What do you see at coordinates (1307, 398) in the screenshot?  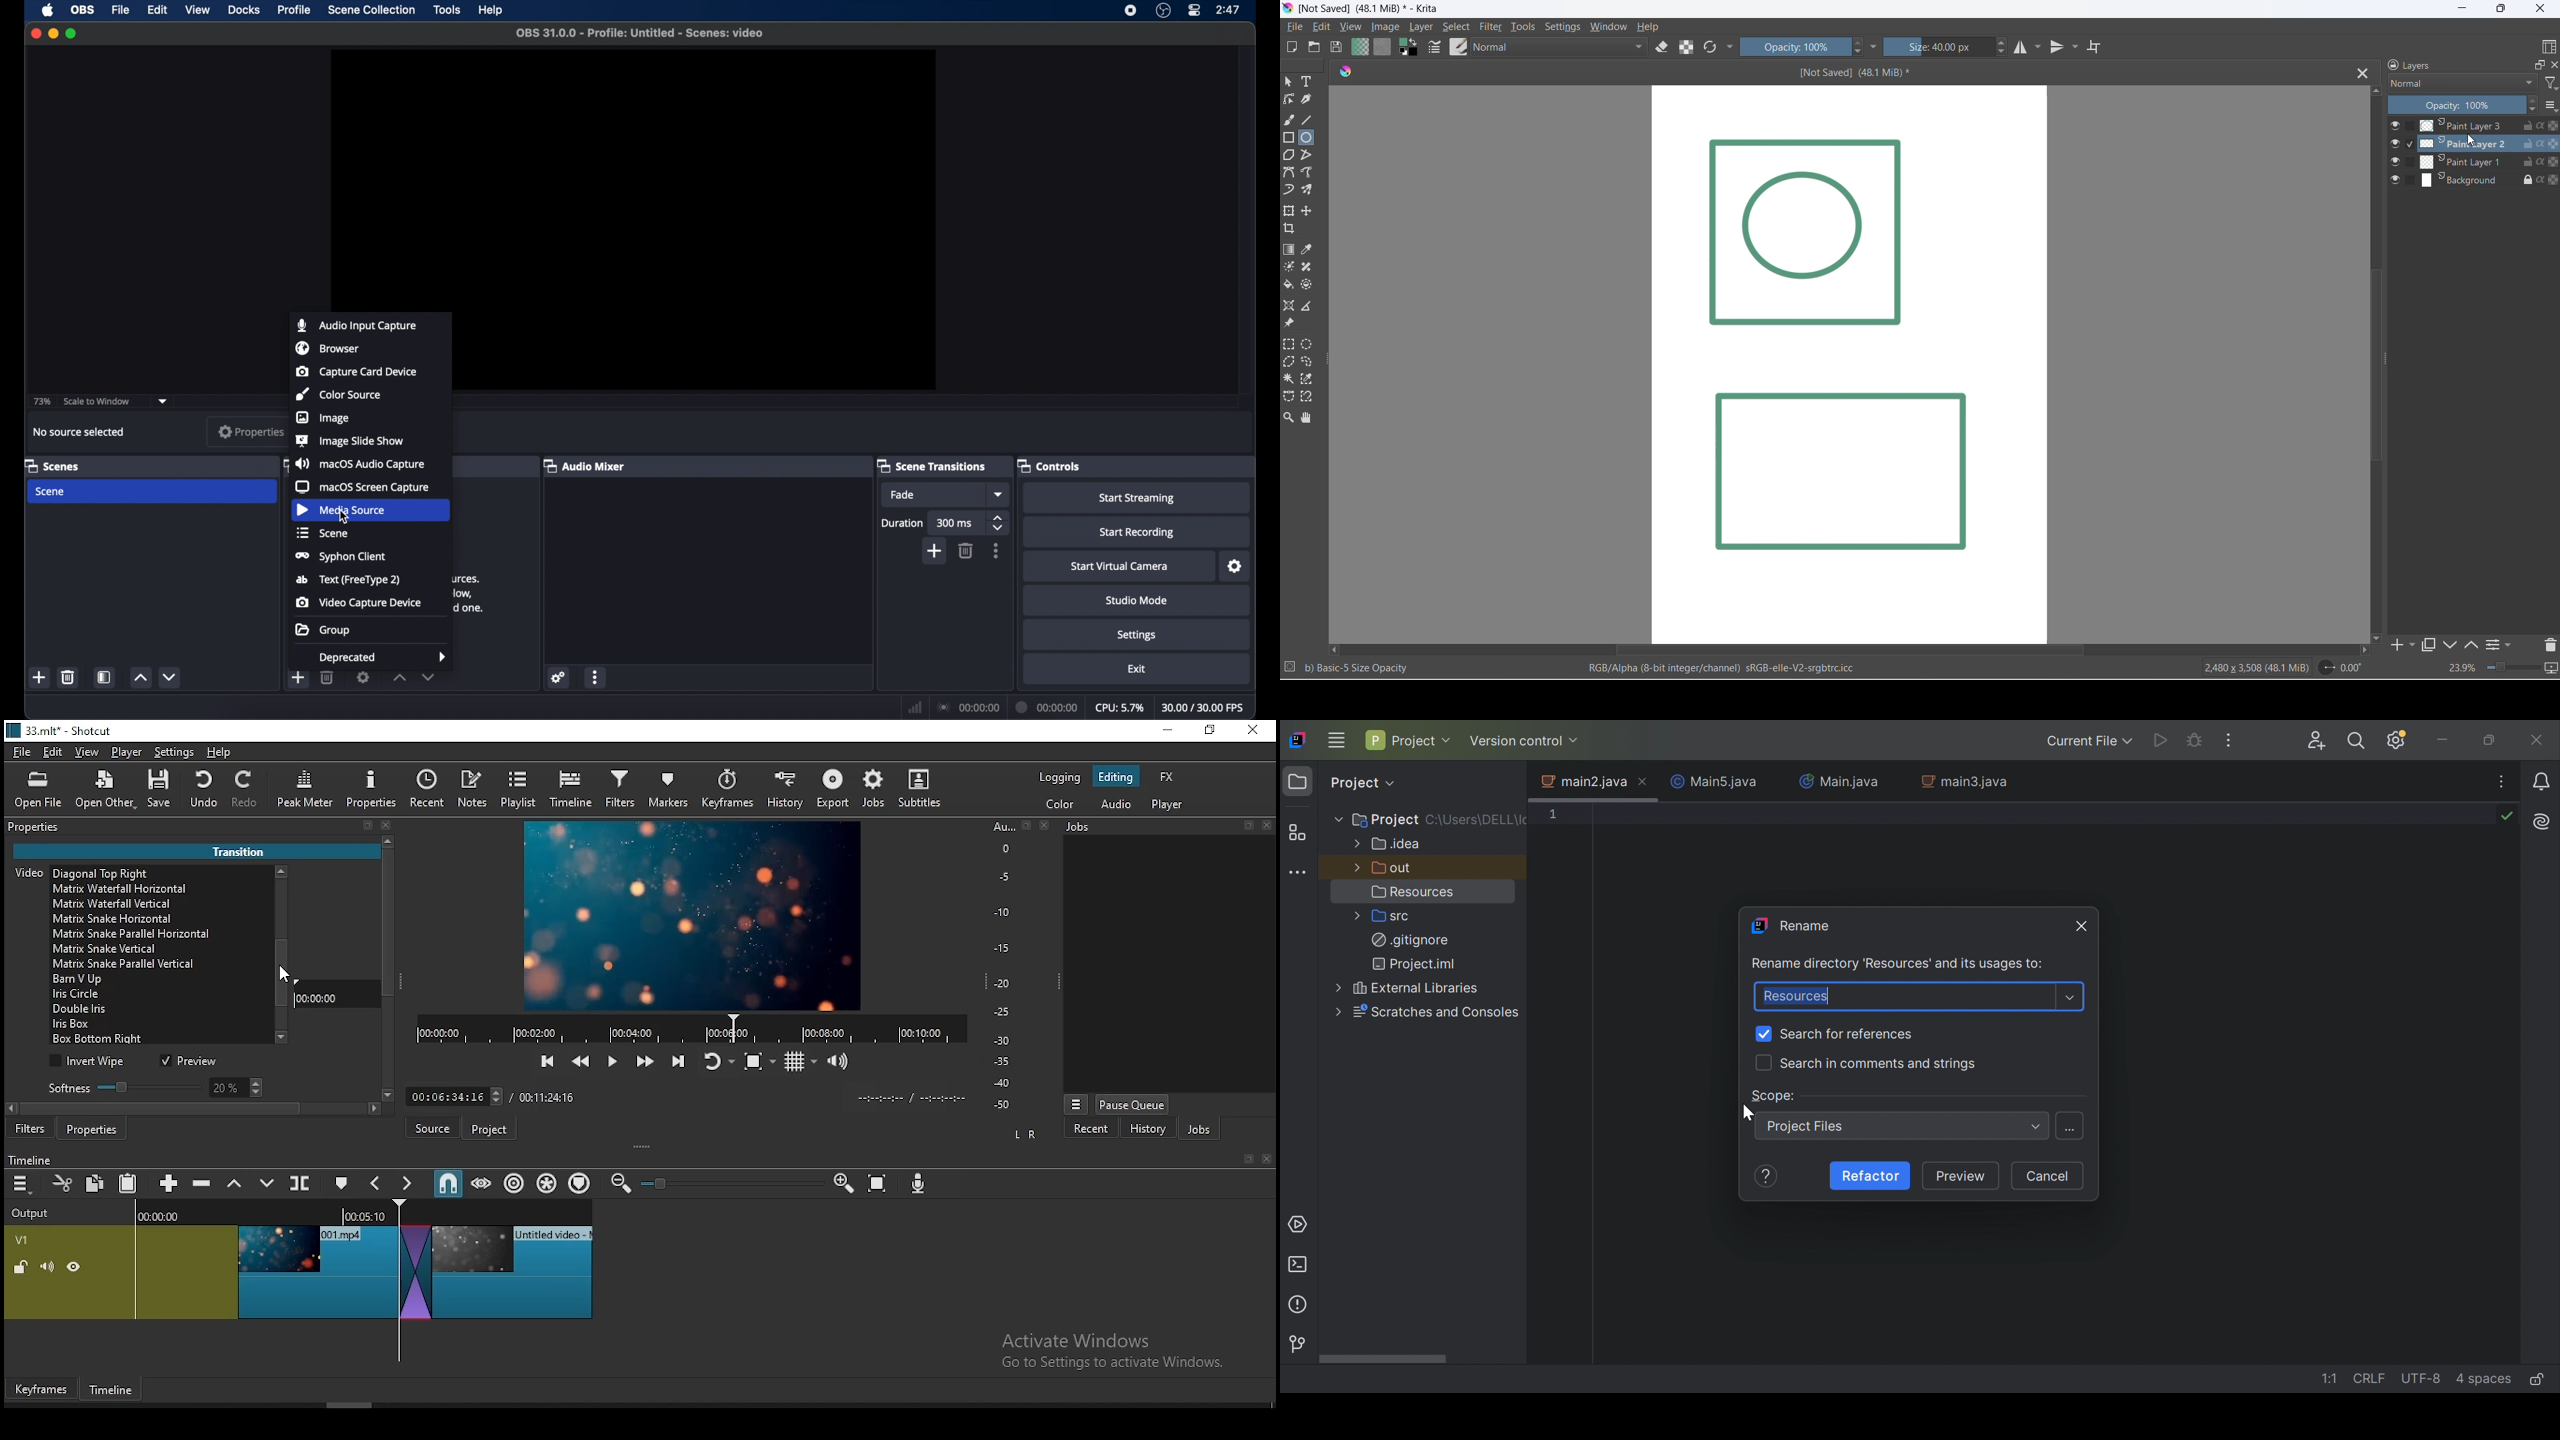 I see `magnetic curve selection tool` at bounding box center [1307, 398].